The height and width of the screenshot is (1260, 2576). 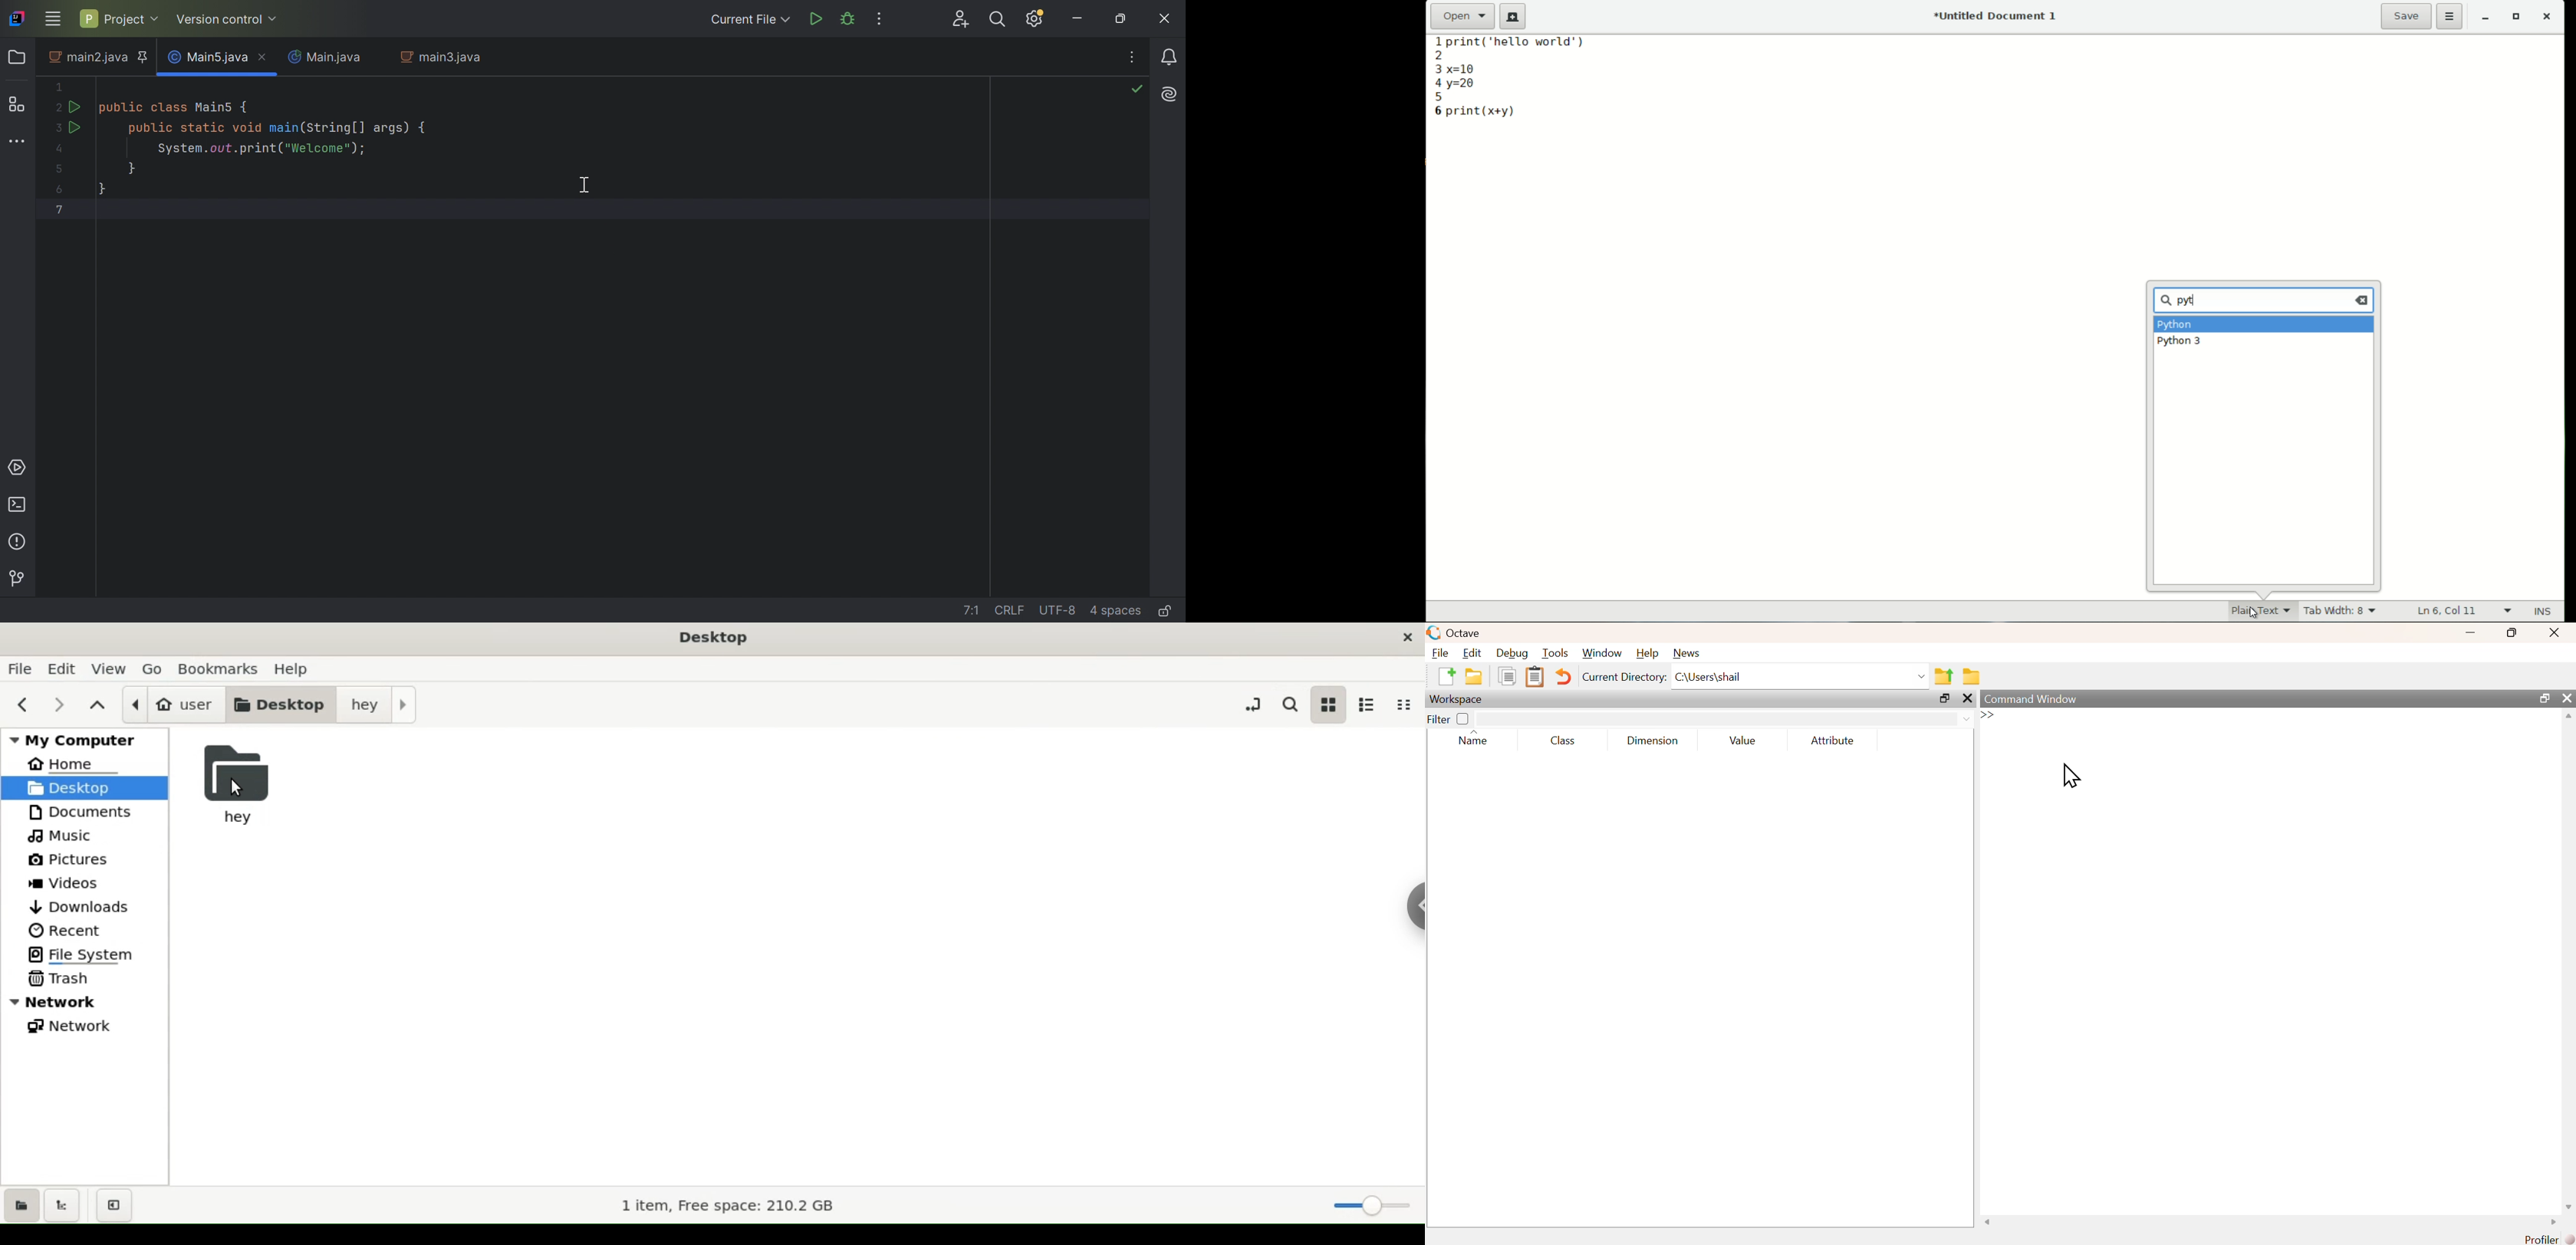 I want to click on Make file read-only, so click(x=1166, y=611).